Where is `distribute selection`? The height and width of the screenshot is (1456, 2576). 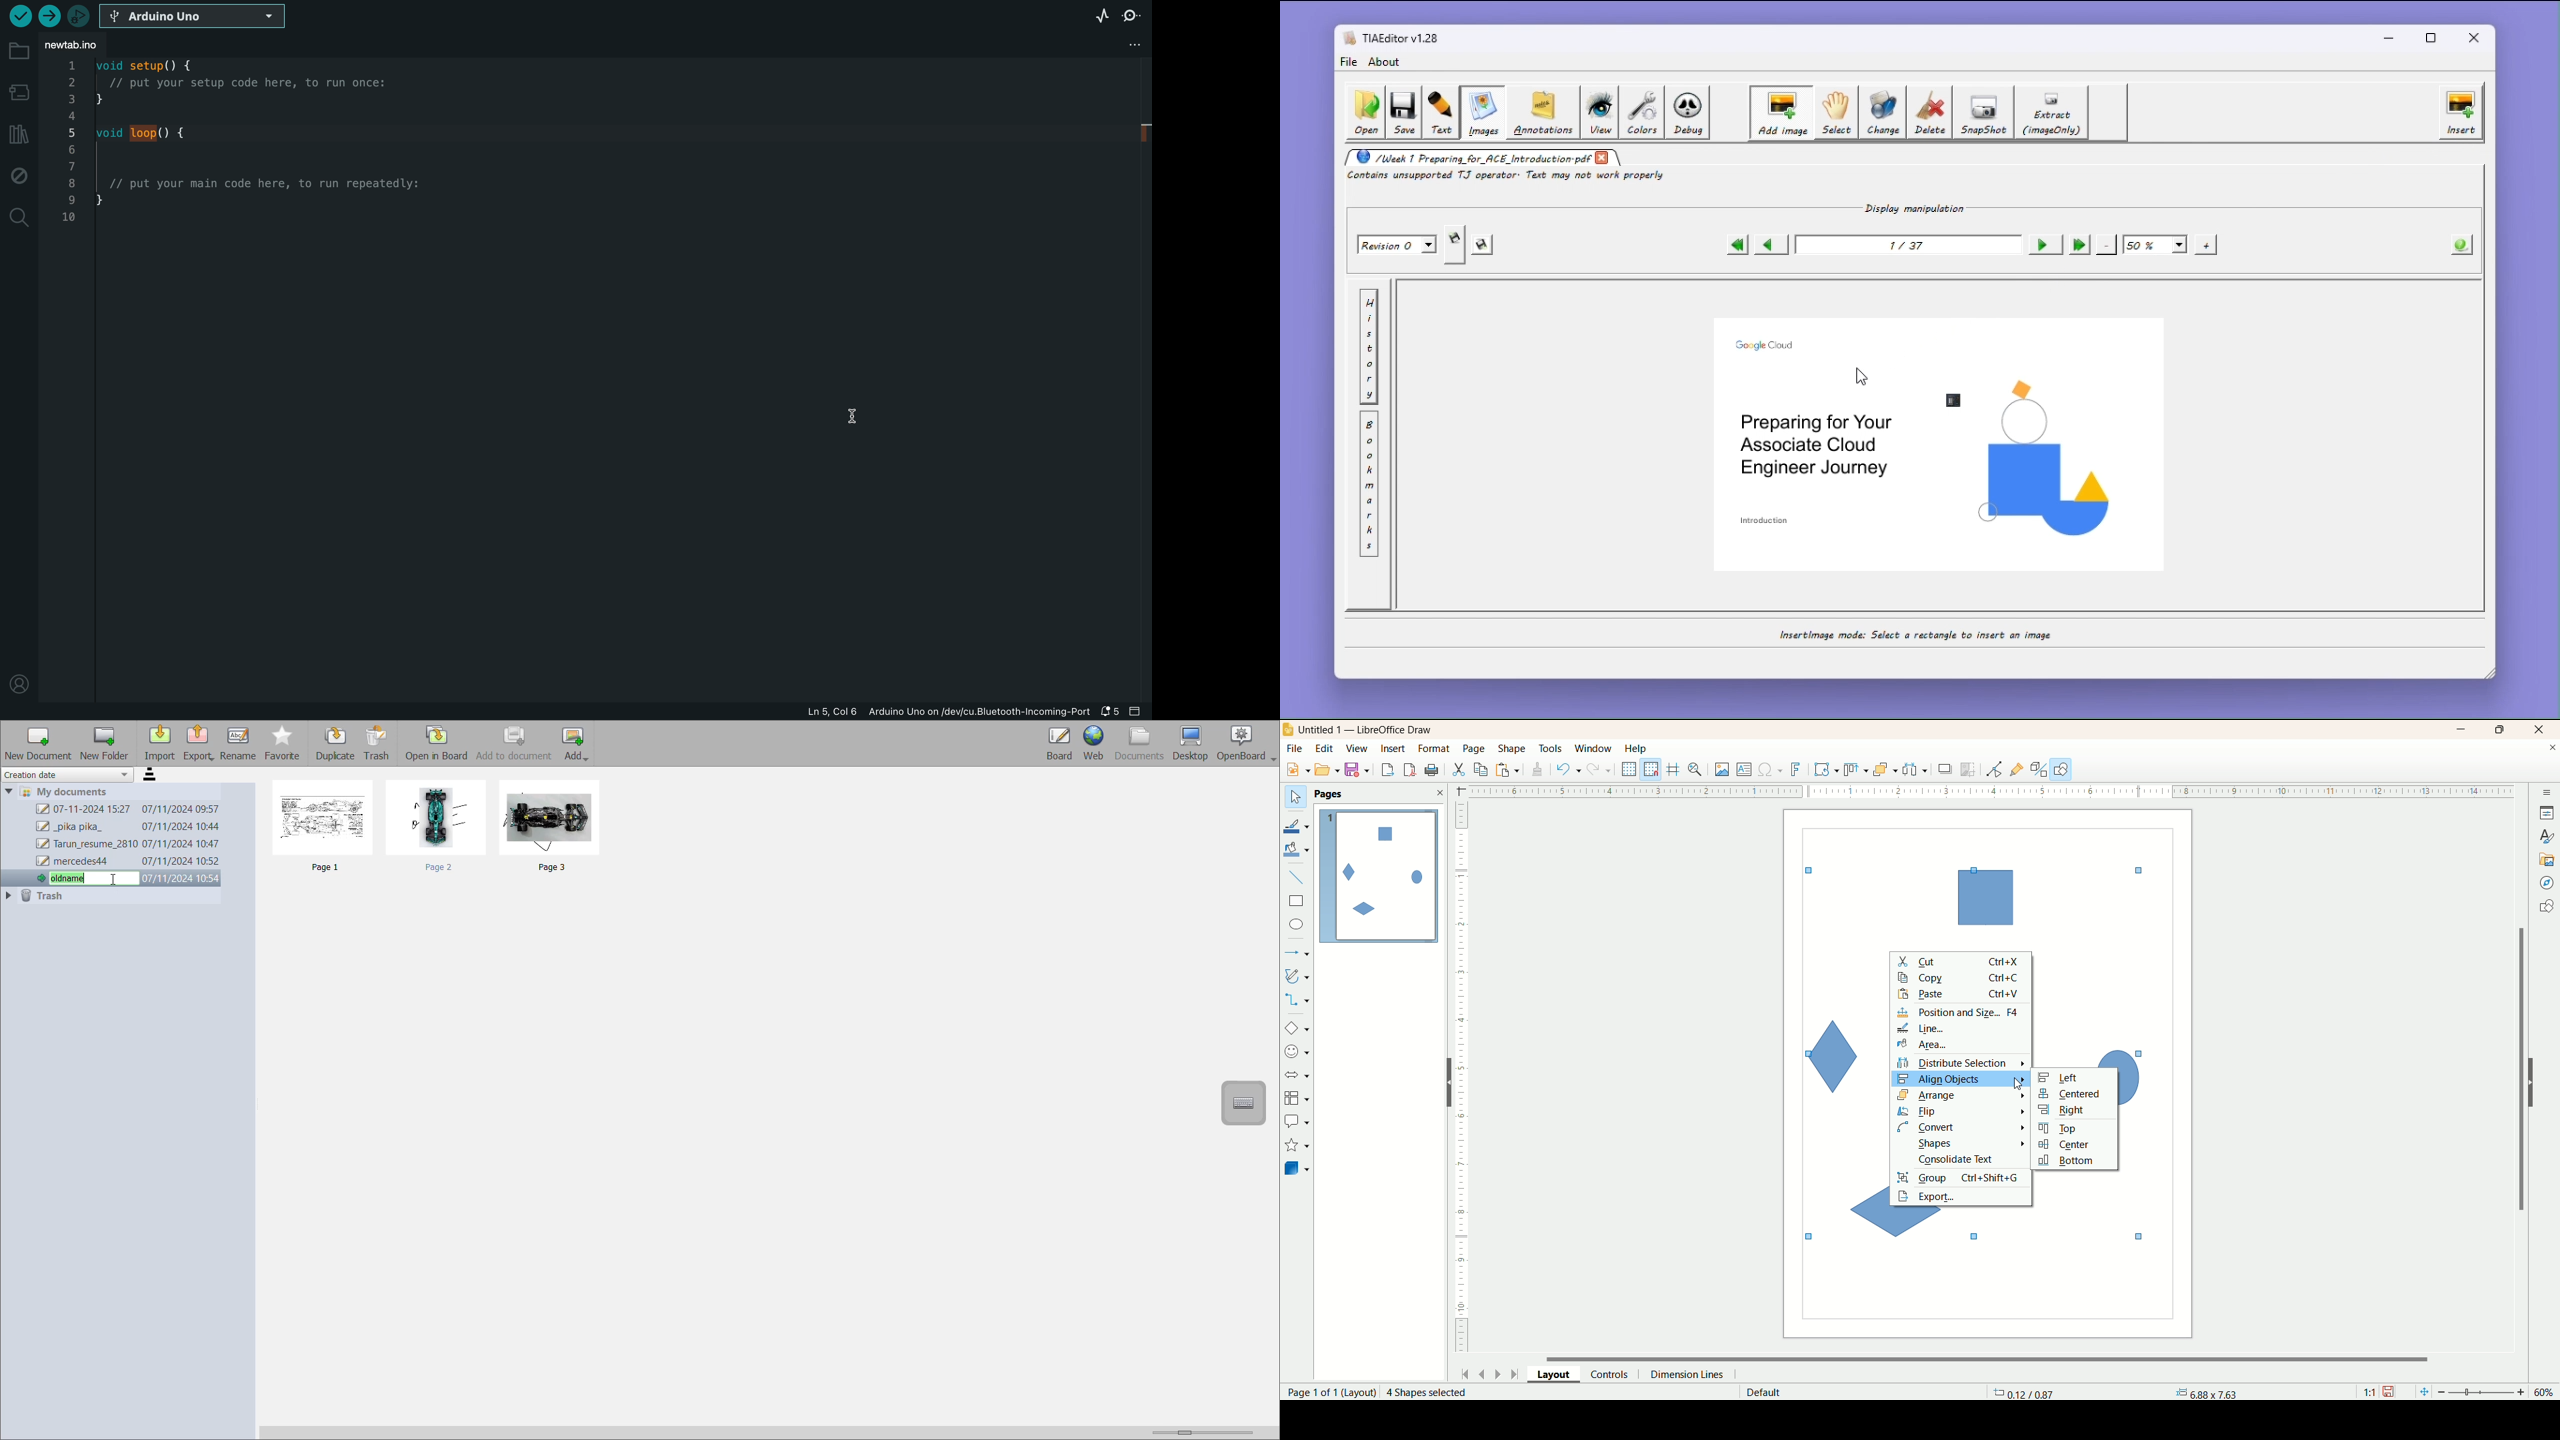 distribute selection is located at coordinates (1961, 1063).